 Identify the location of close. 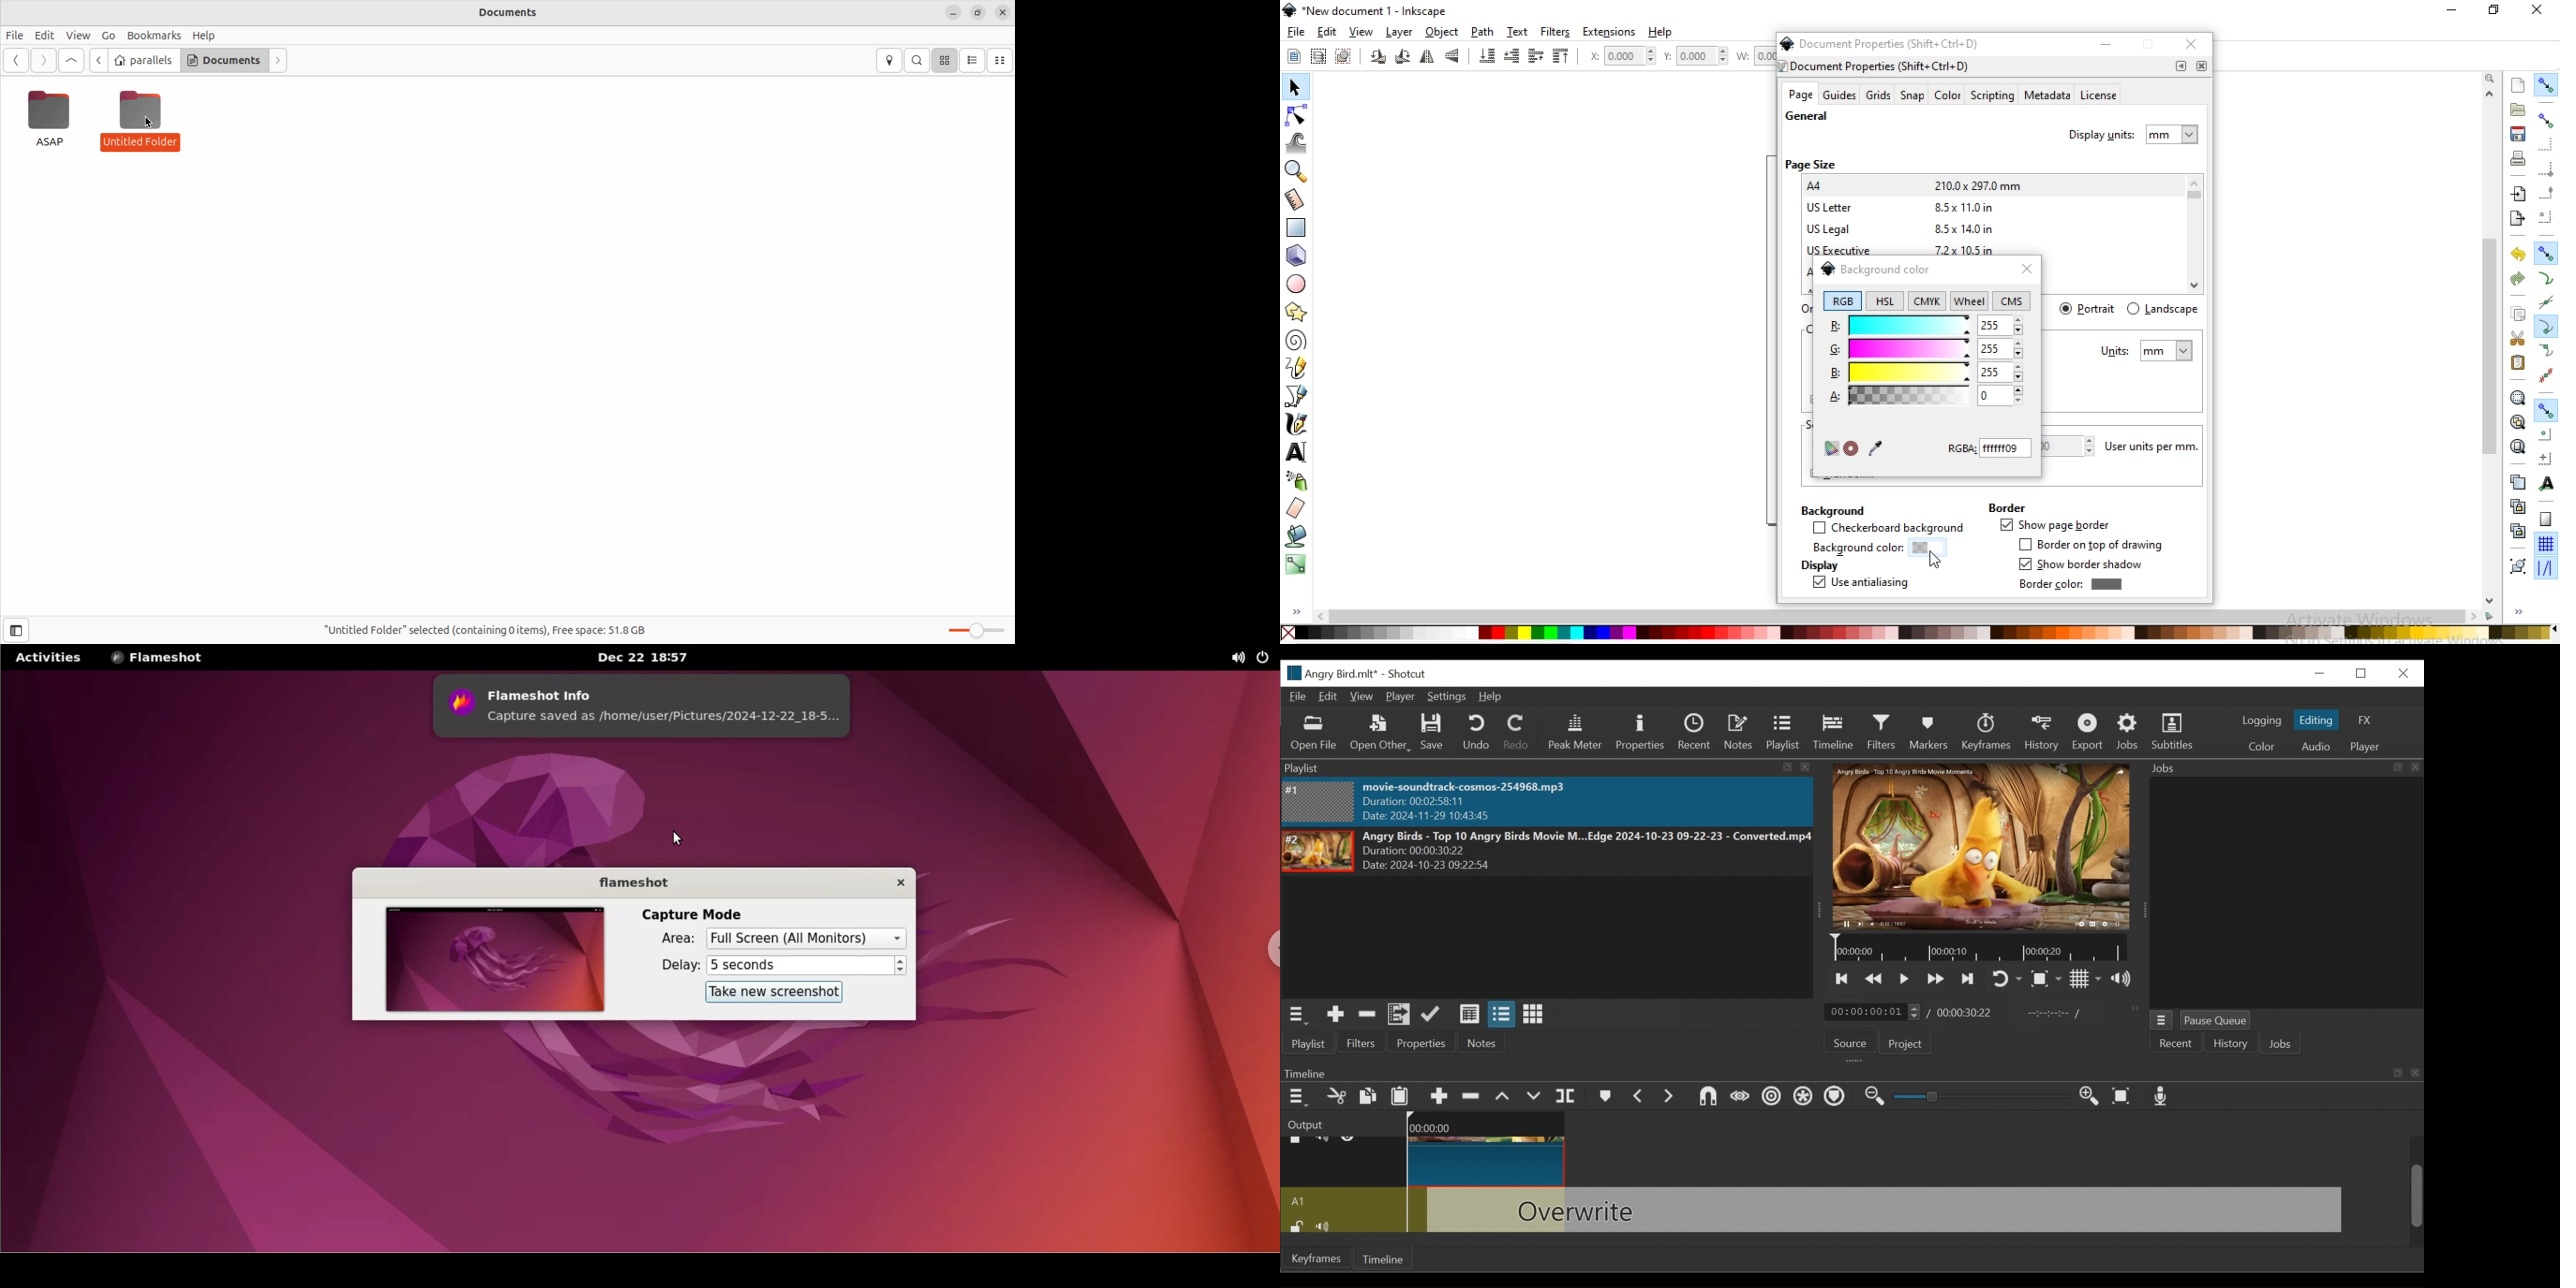
(1003, 11).